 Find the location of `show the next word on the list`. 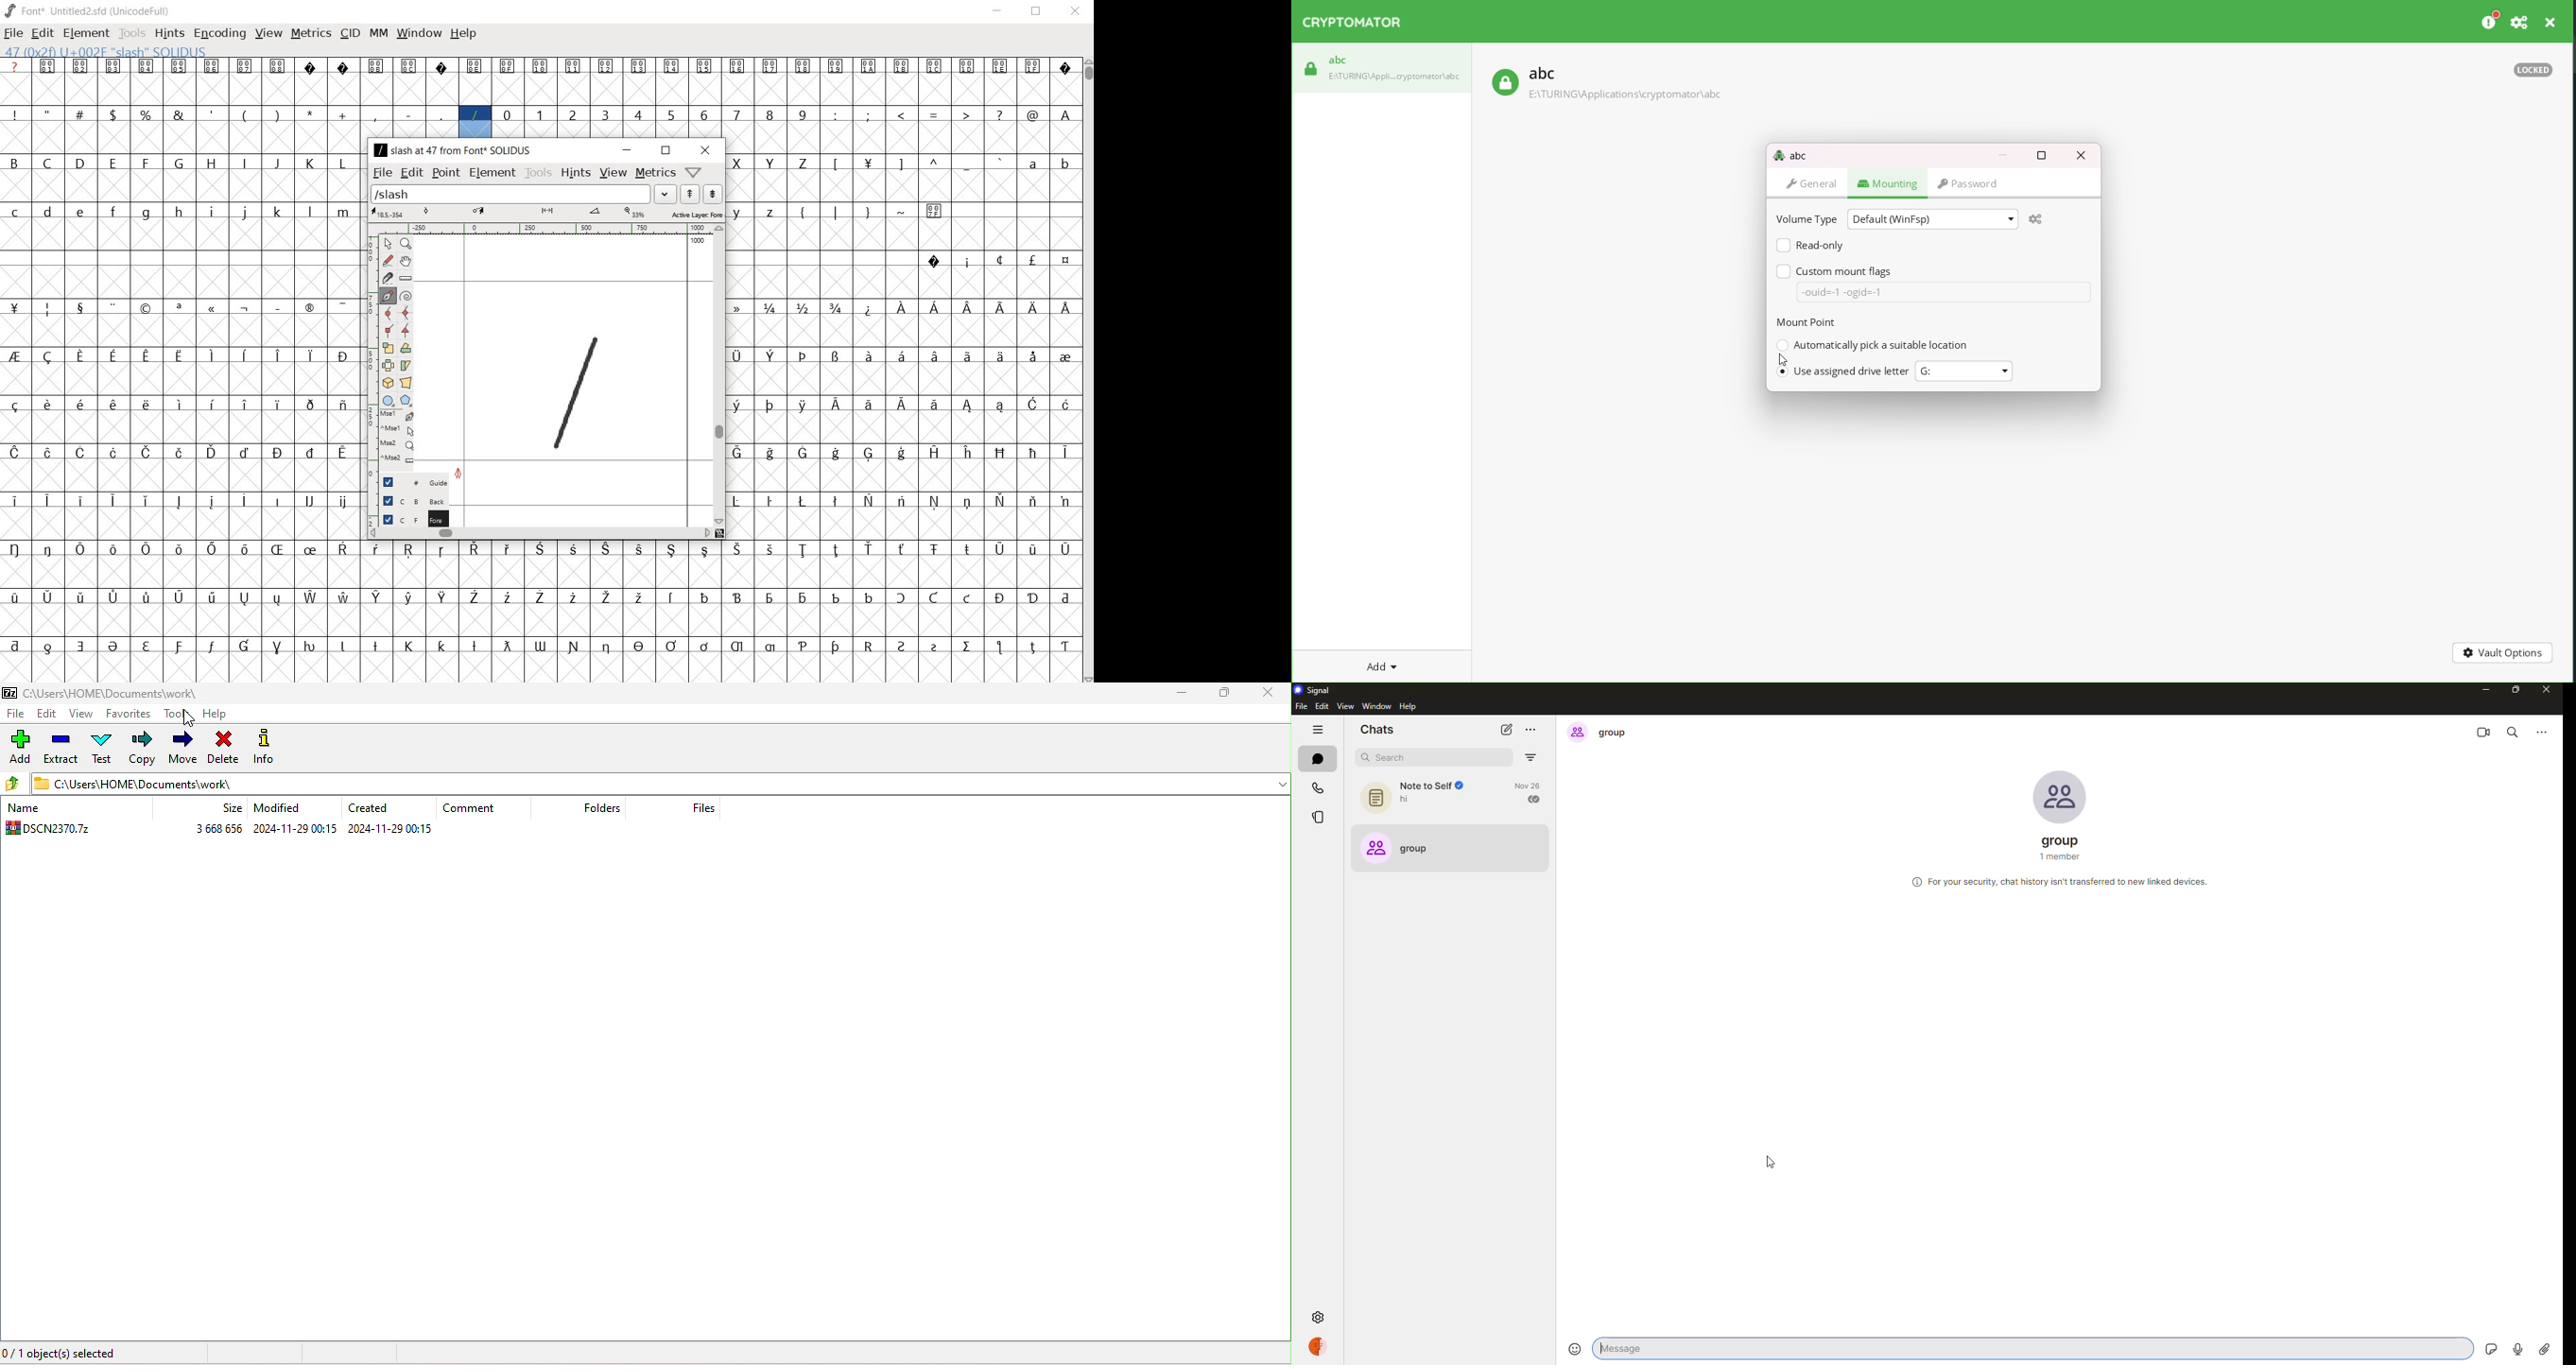

show the next word on the list is located at coordinates (689, 194).